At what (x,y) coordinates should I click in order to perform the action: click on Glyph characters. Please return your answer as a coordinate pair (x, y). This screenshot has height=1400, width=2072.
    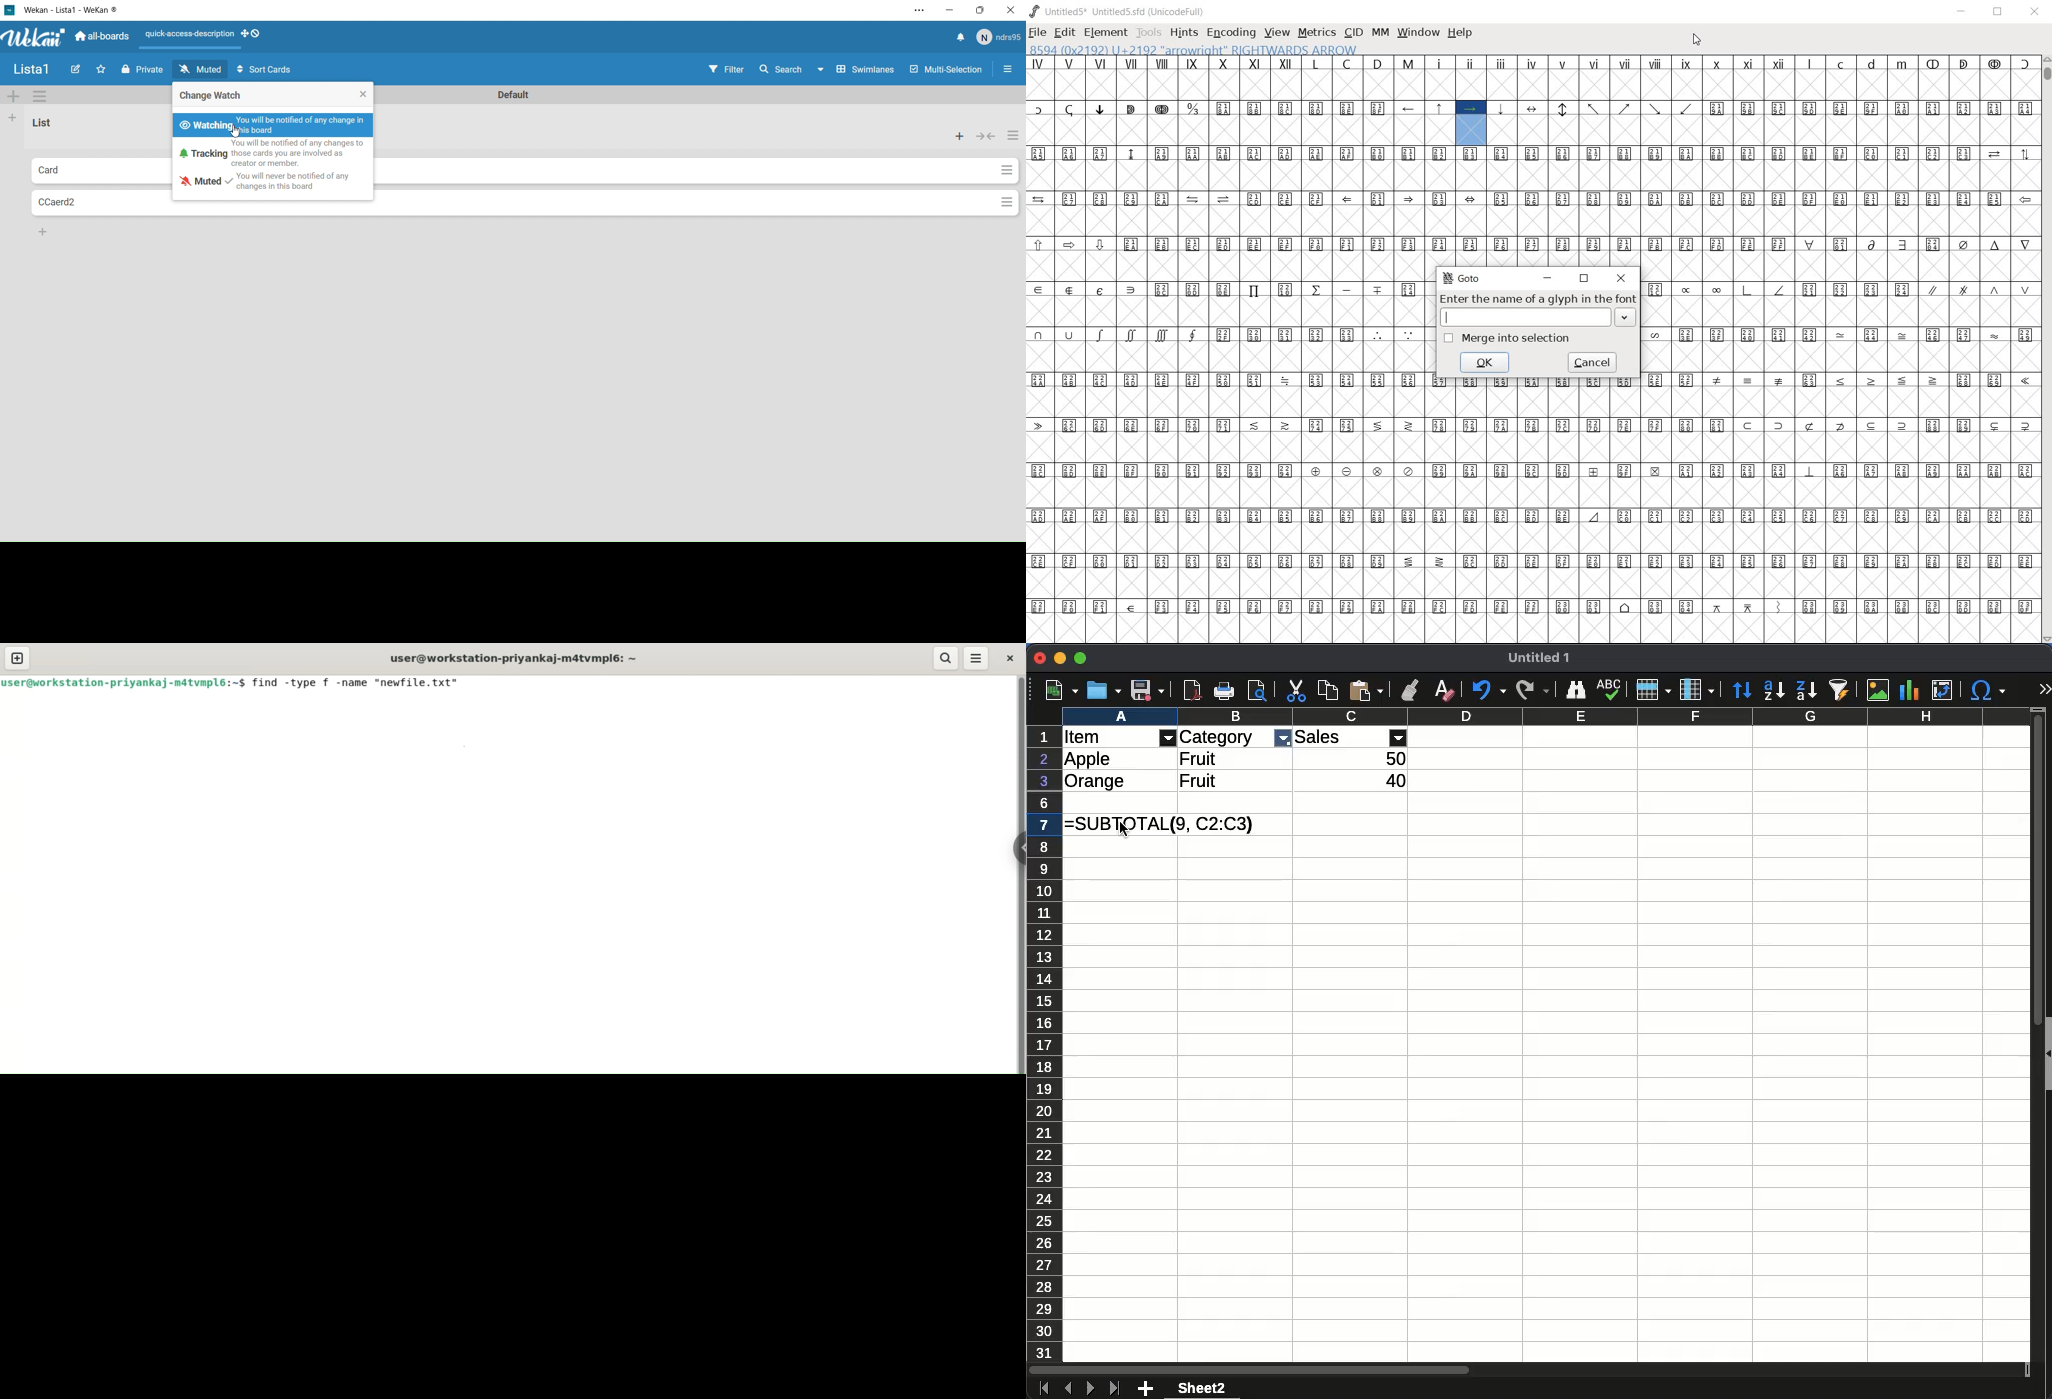
    Looking at the image, I should click on (1226, 351).